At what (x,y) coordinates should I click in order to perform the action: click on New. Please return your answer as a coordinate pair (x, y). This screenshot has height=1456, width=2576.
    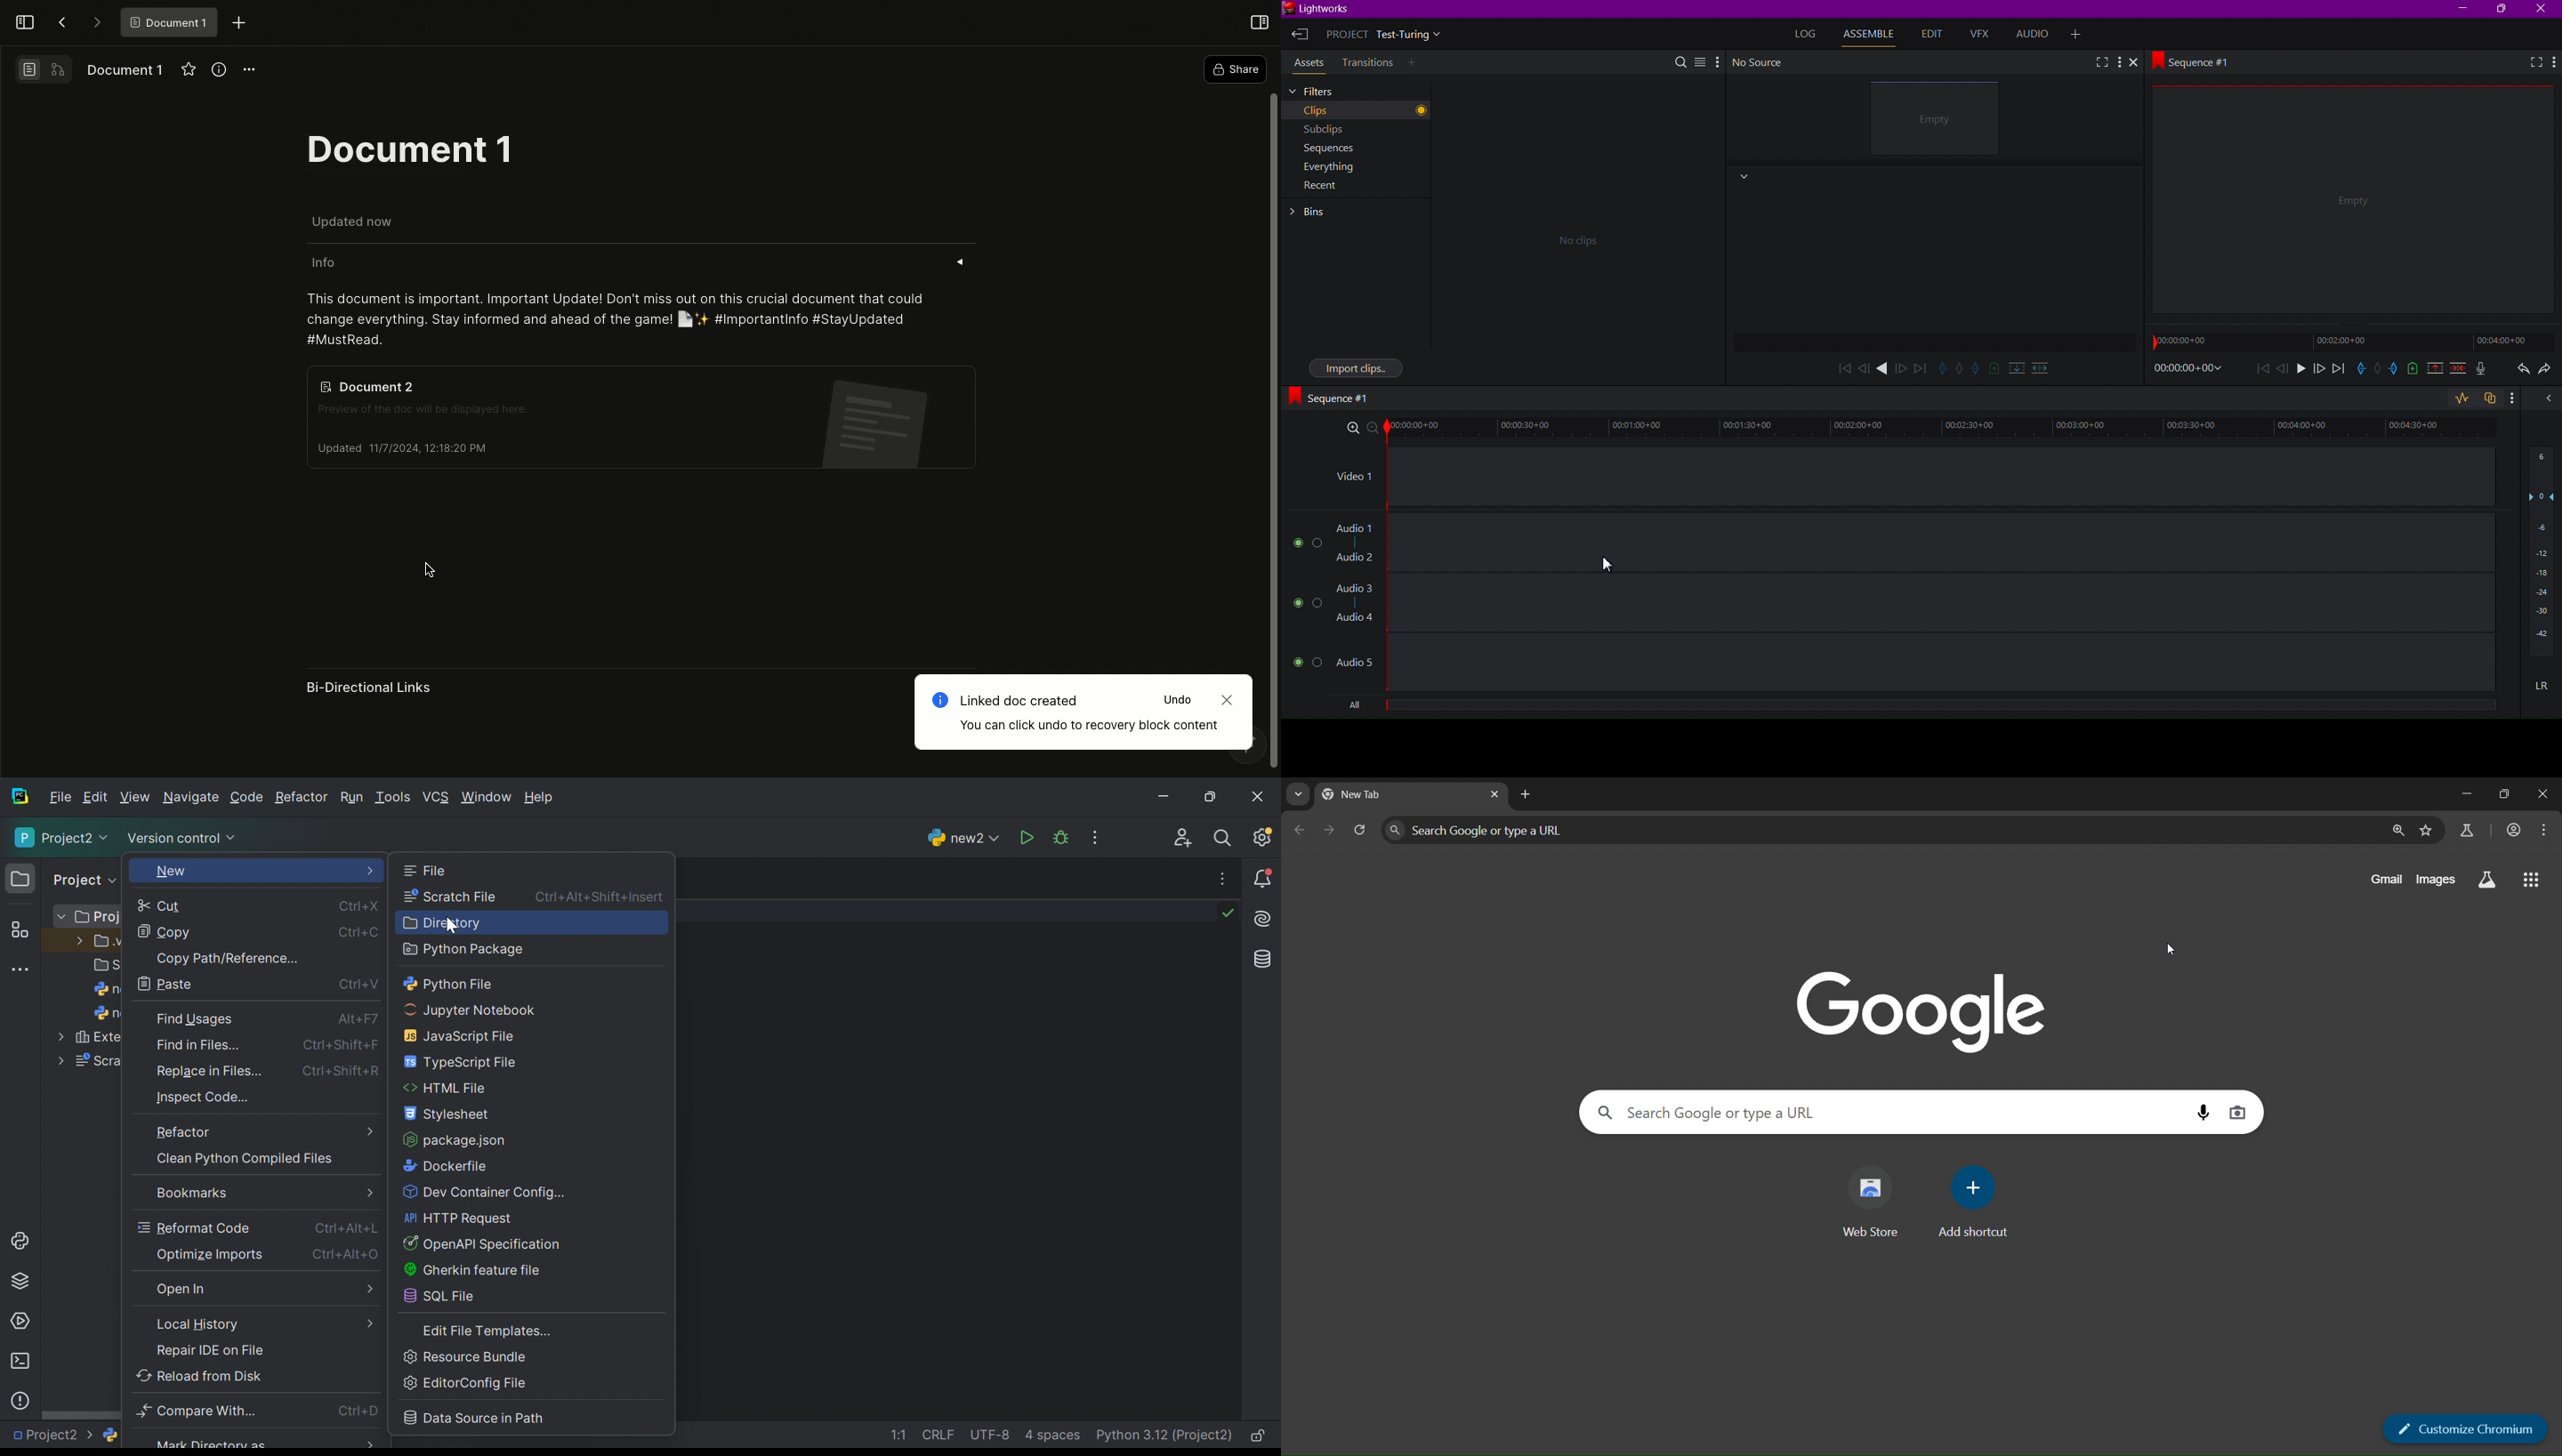
    Looking at the image, I should click on (170, 873).